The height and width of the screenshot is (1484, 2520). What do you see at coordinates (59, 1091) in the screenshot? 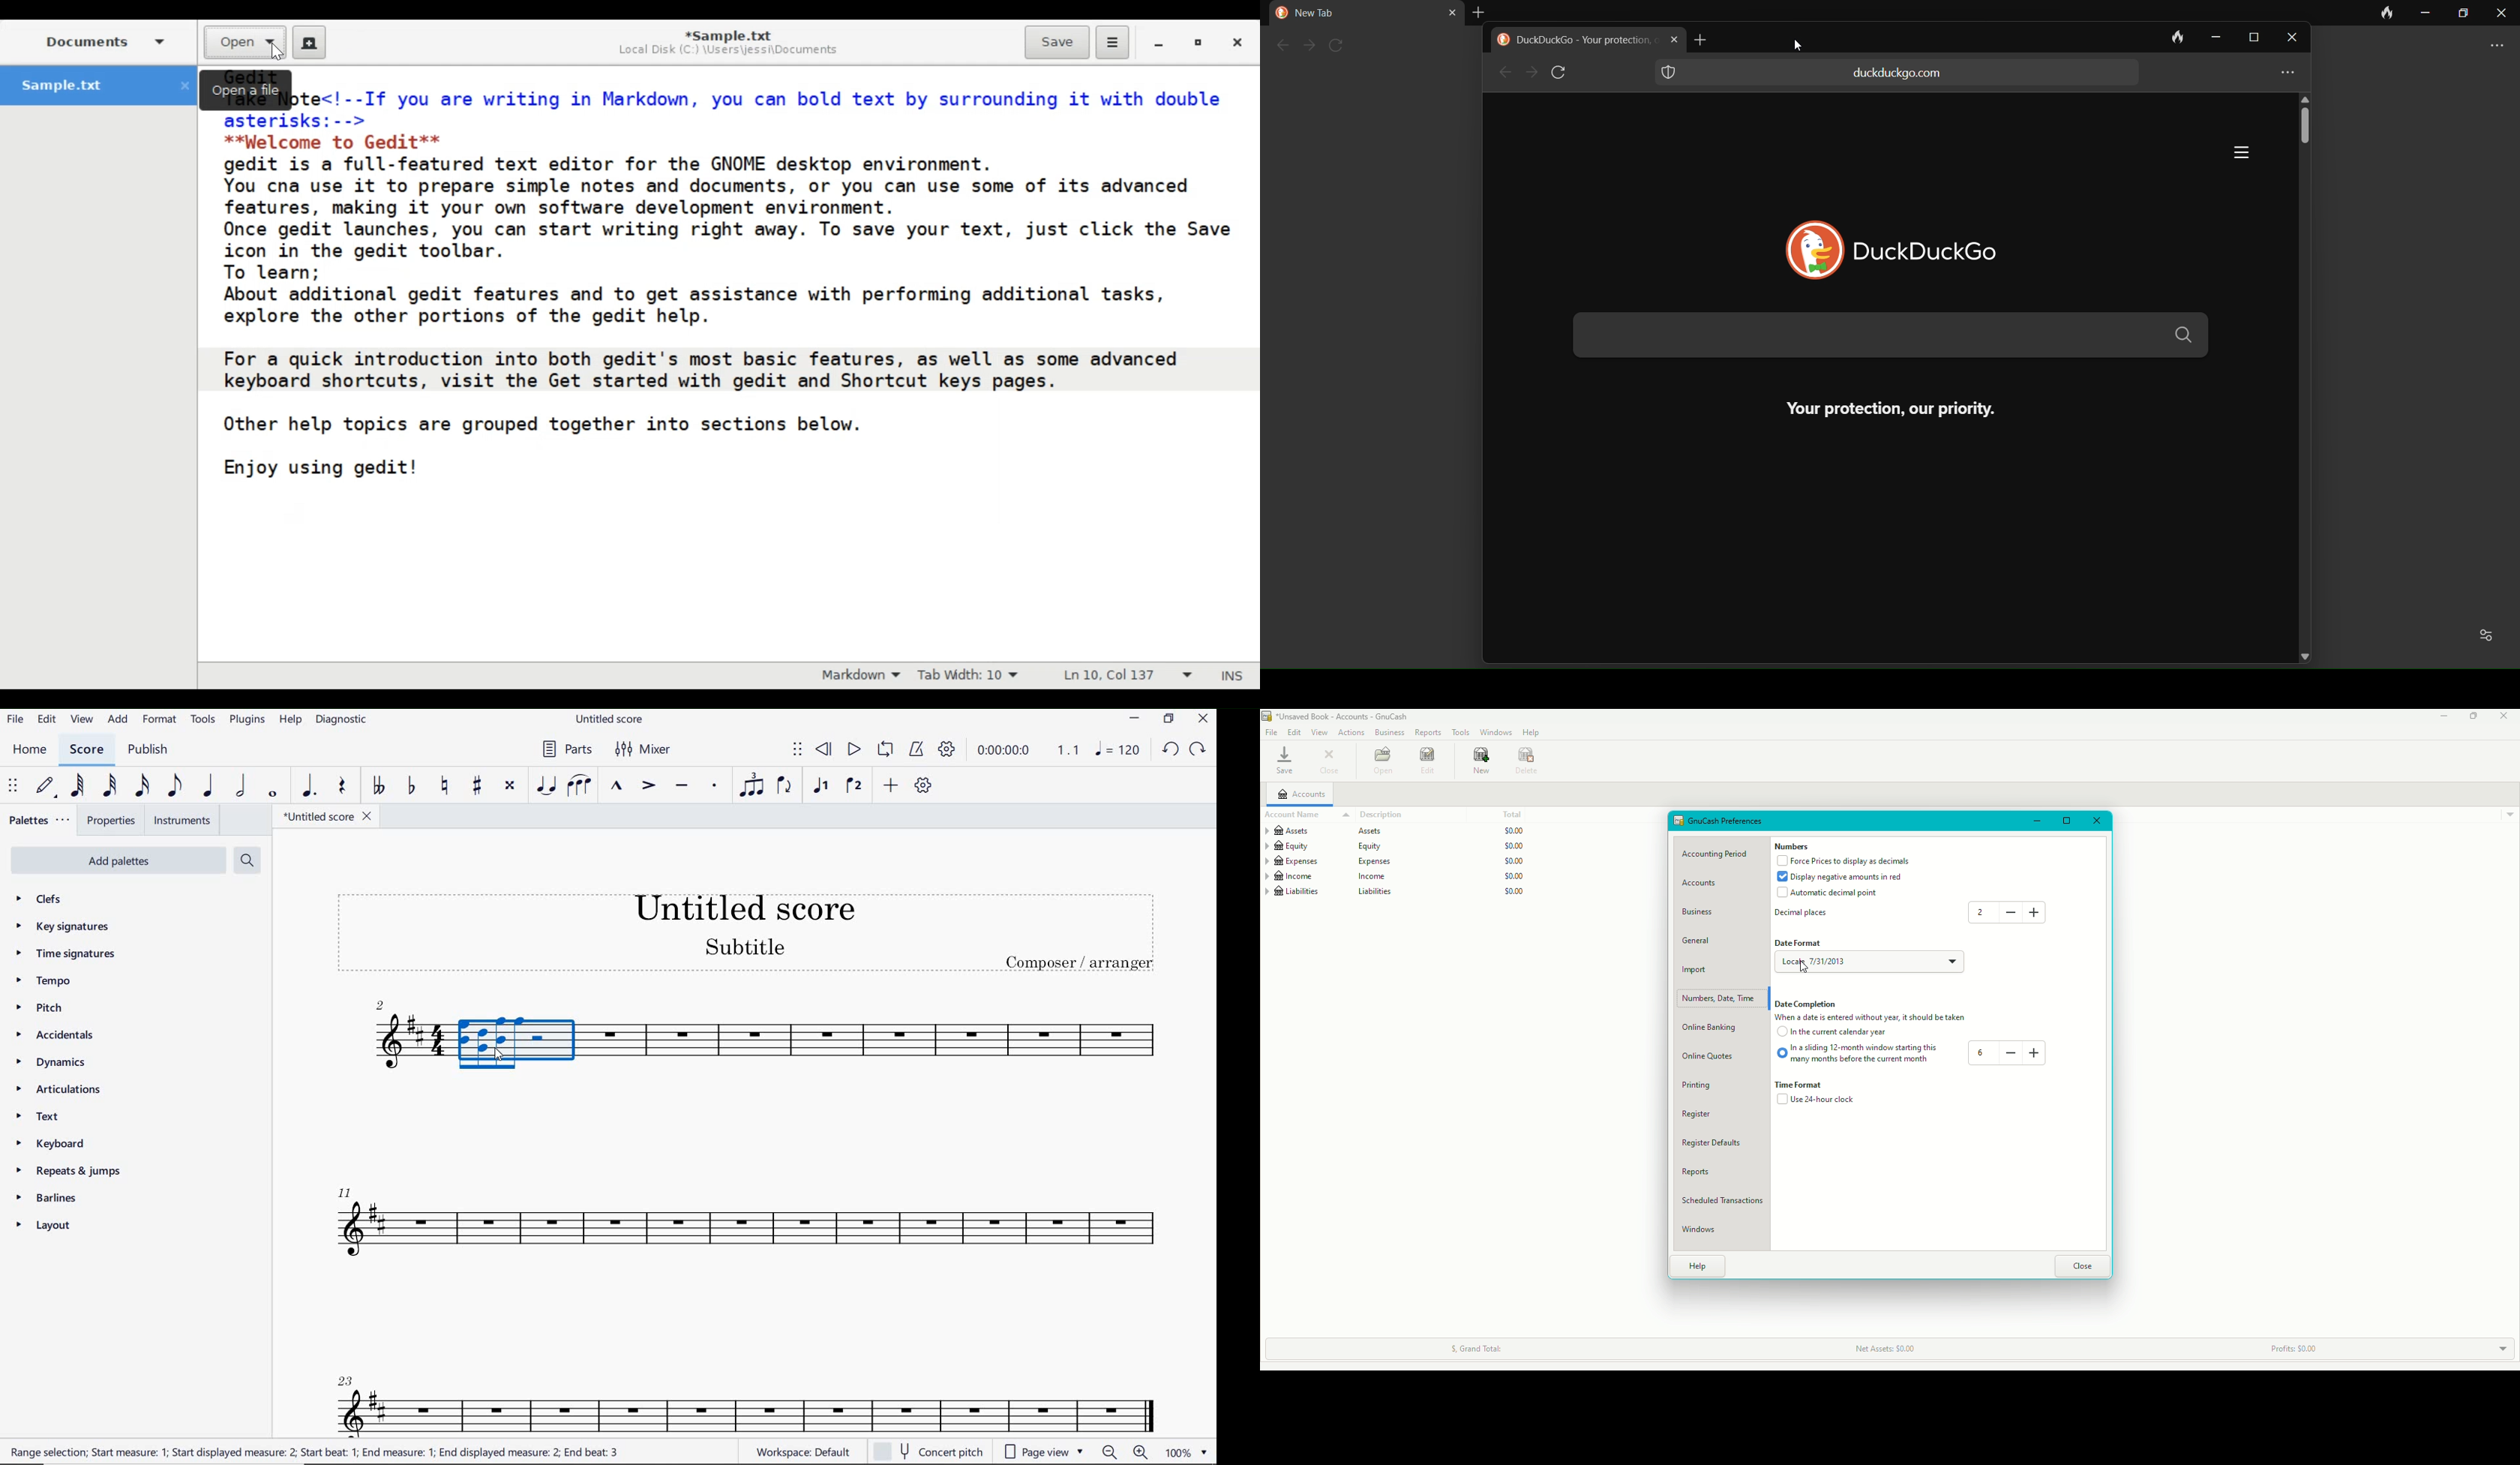
I see `ARTICULATIONS` at bounding box center [59, 1091].